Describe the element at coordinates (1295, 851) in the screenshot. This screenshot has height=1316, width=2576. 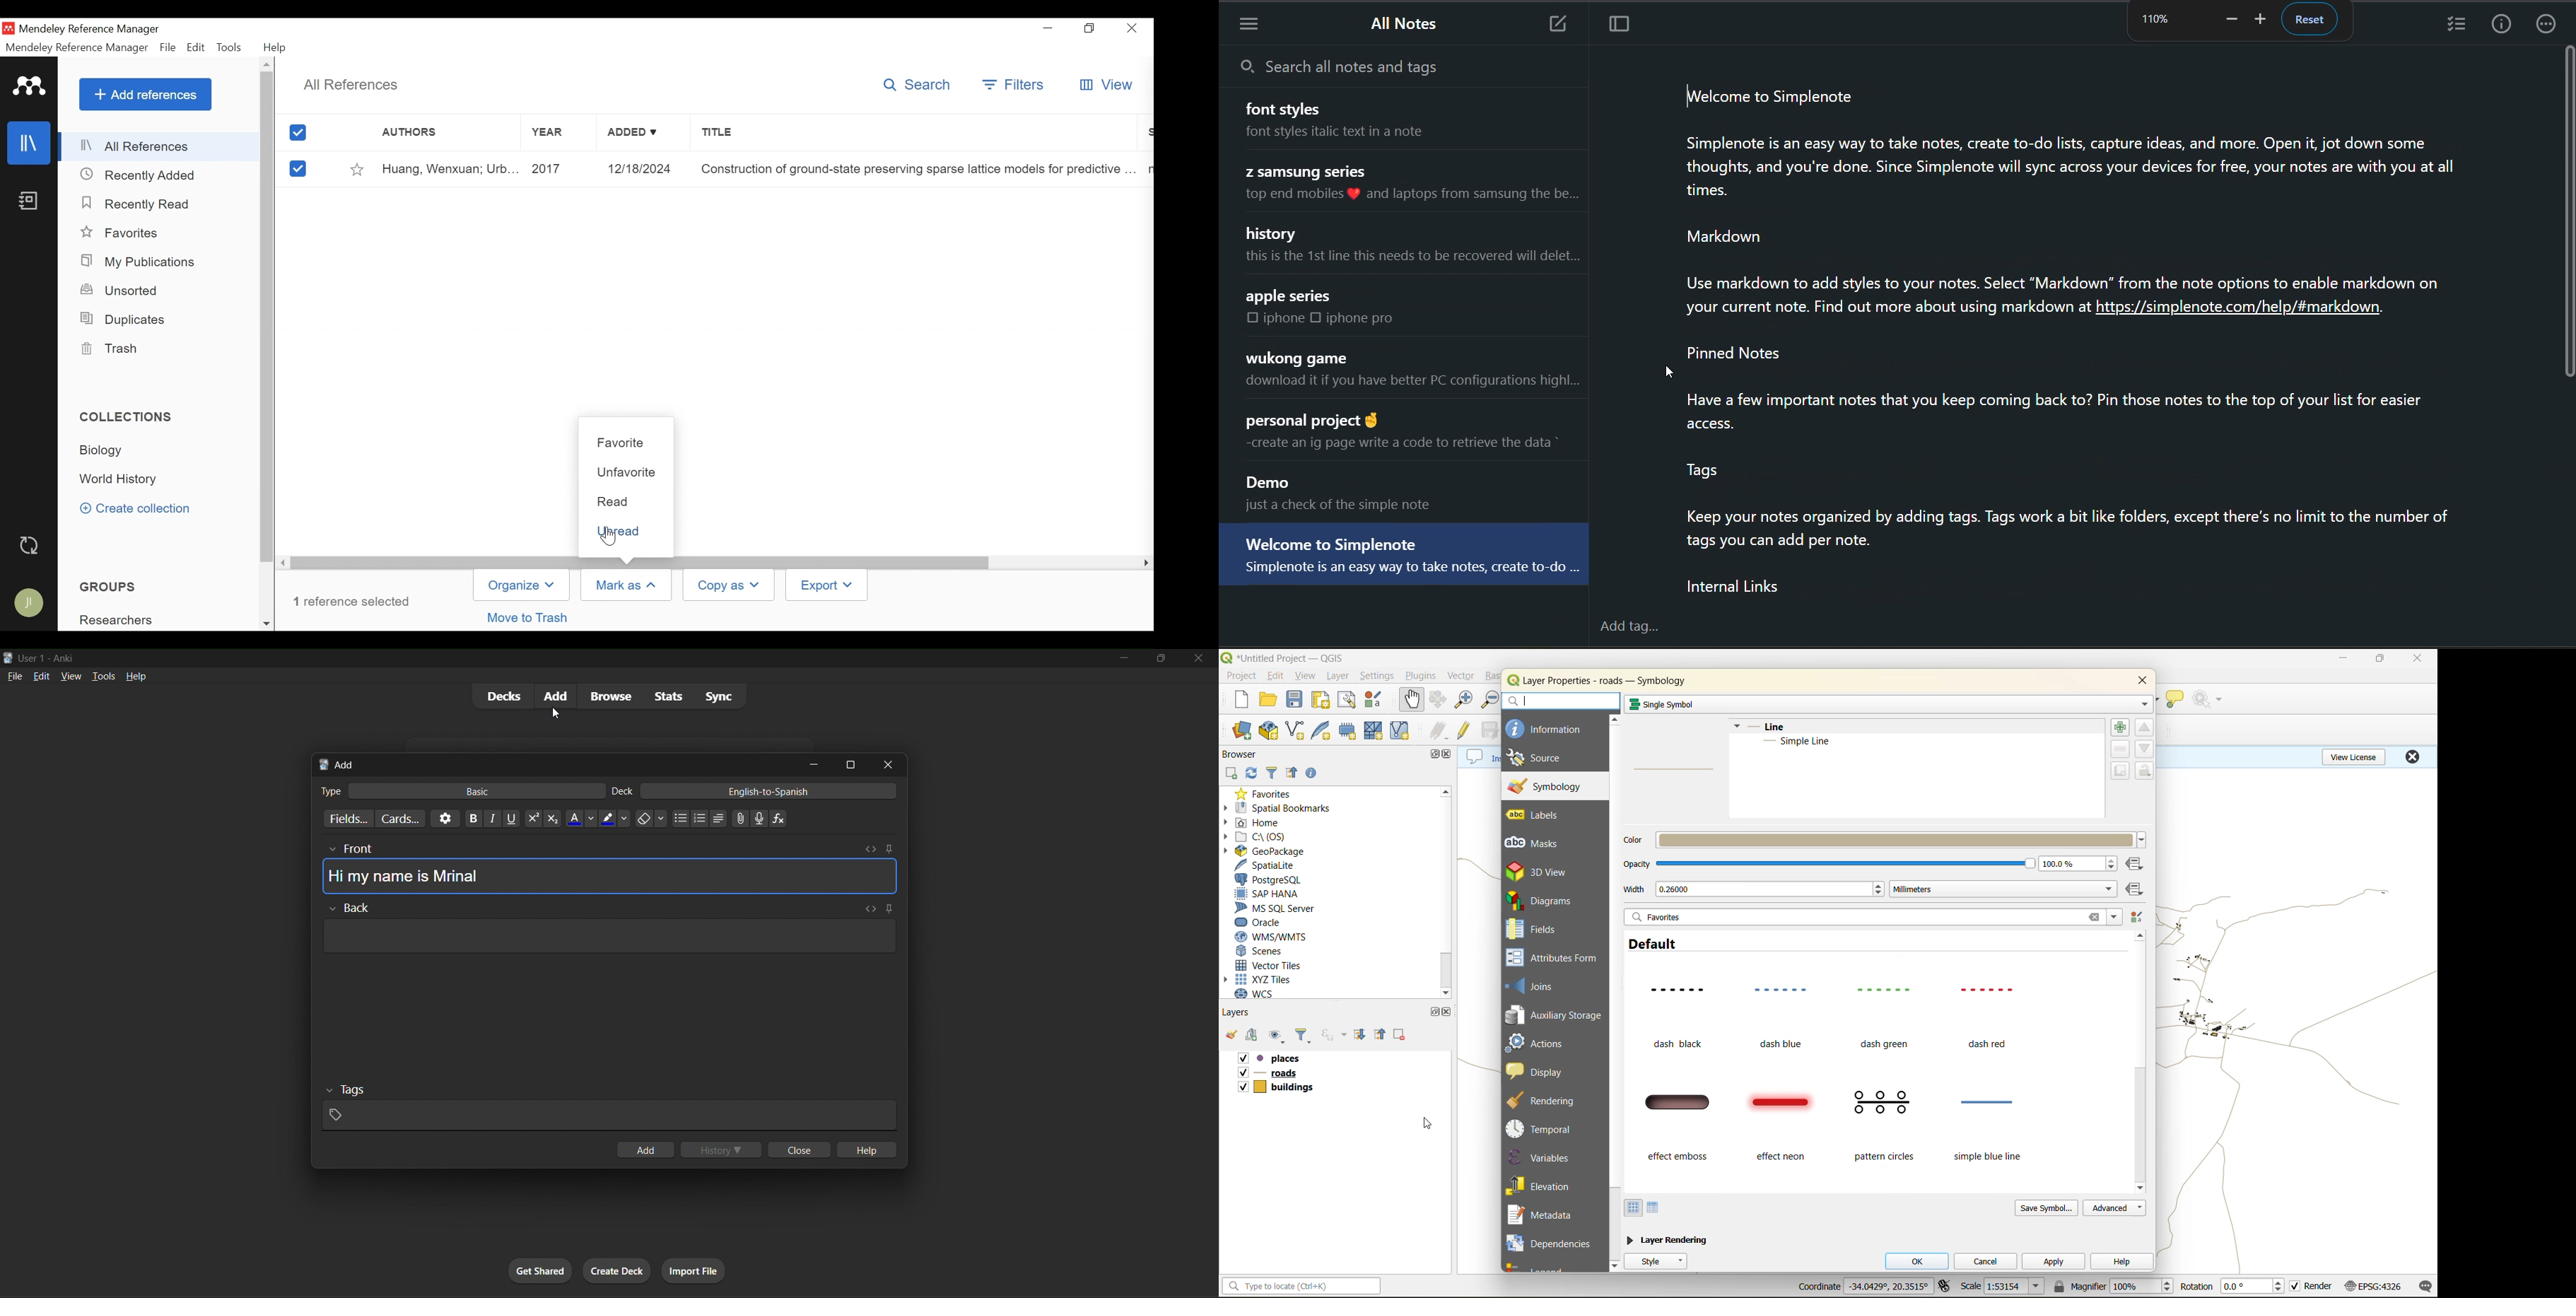
I see `geopackage` at that location.